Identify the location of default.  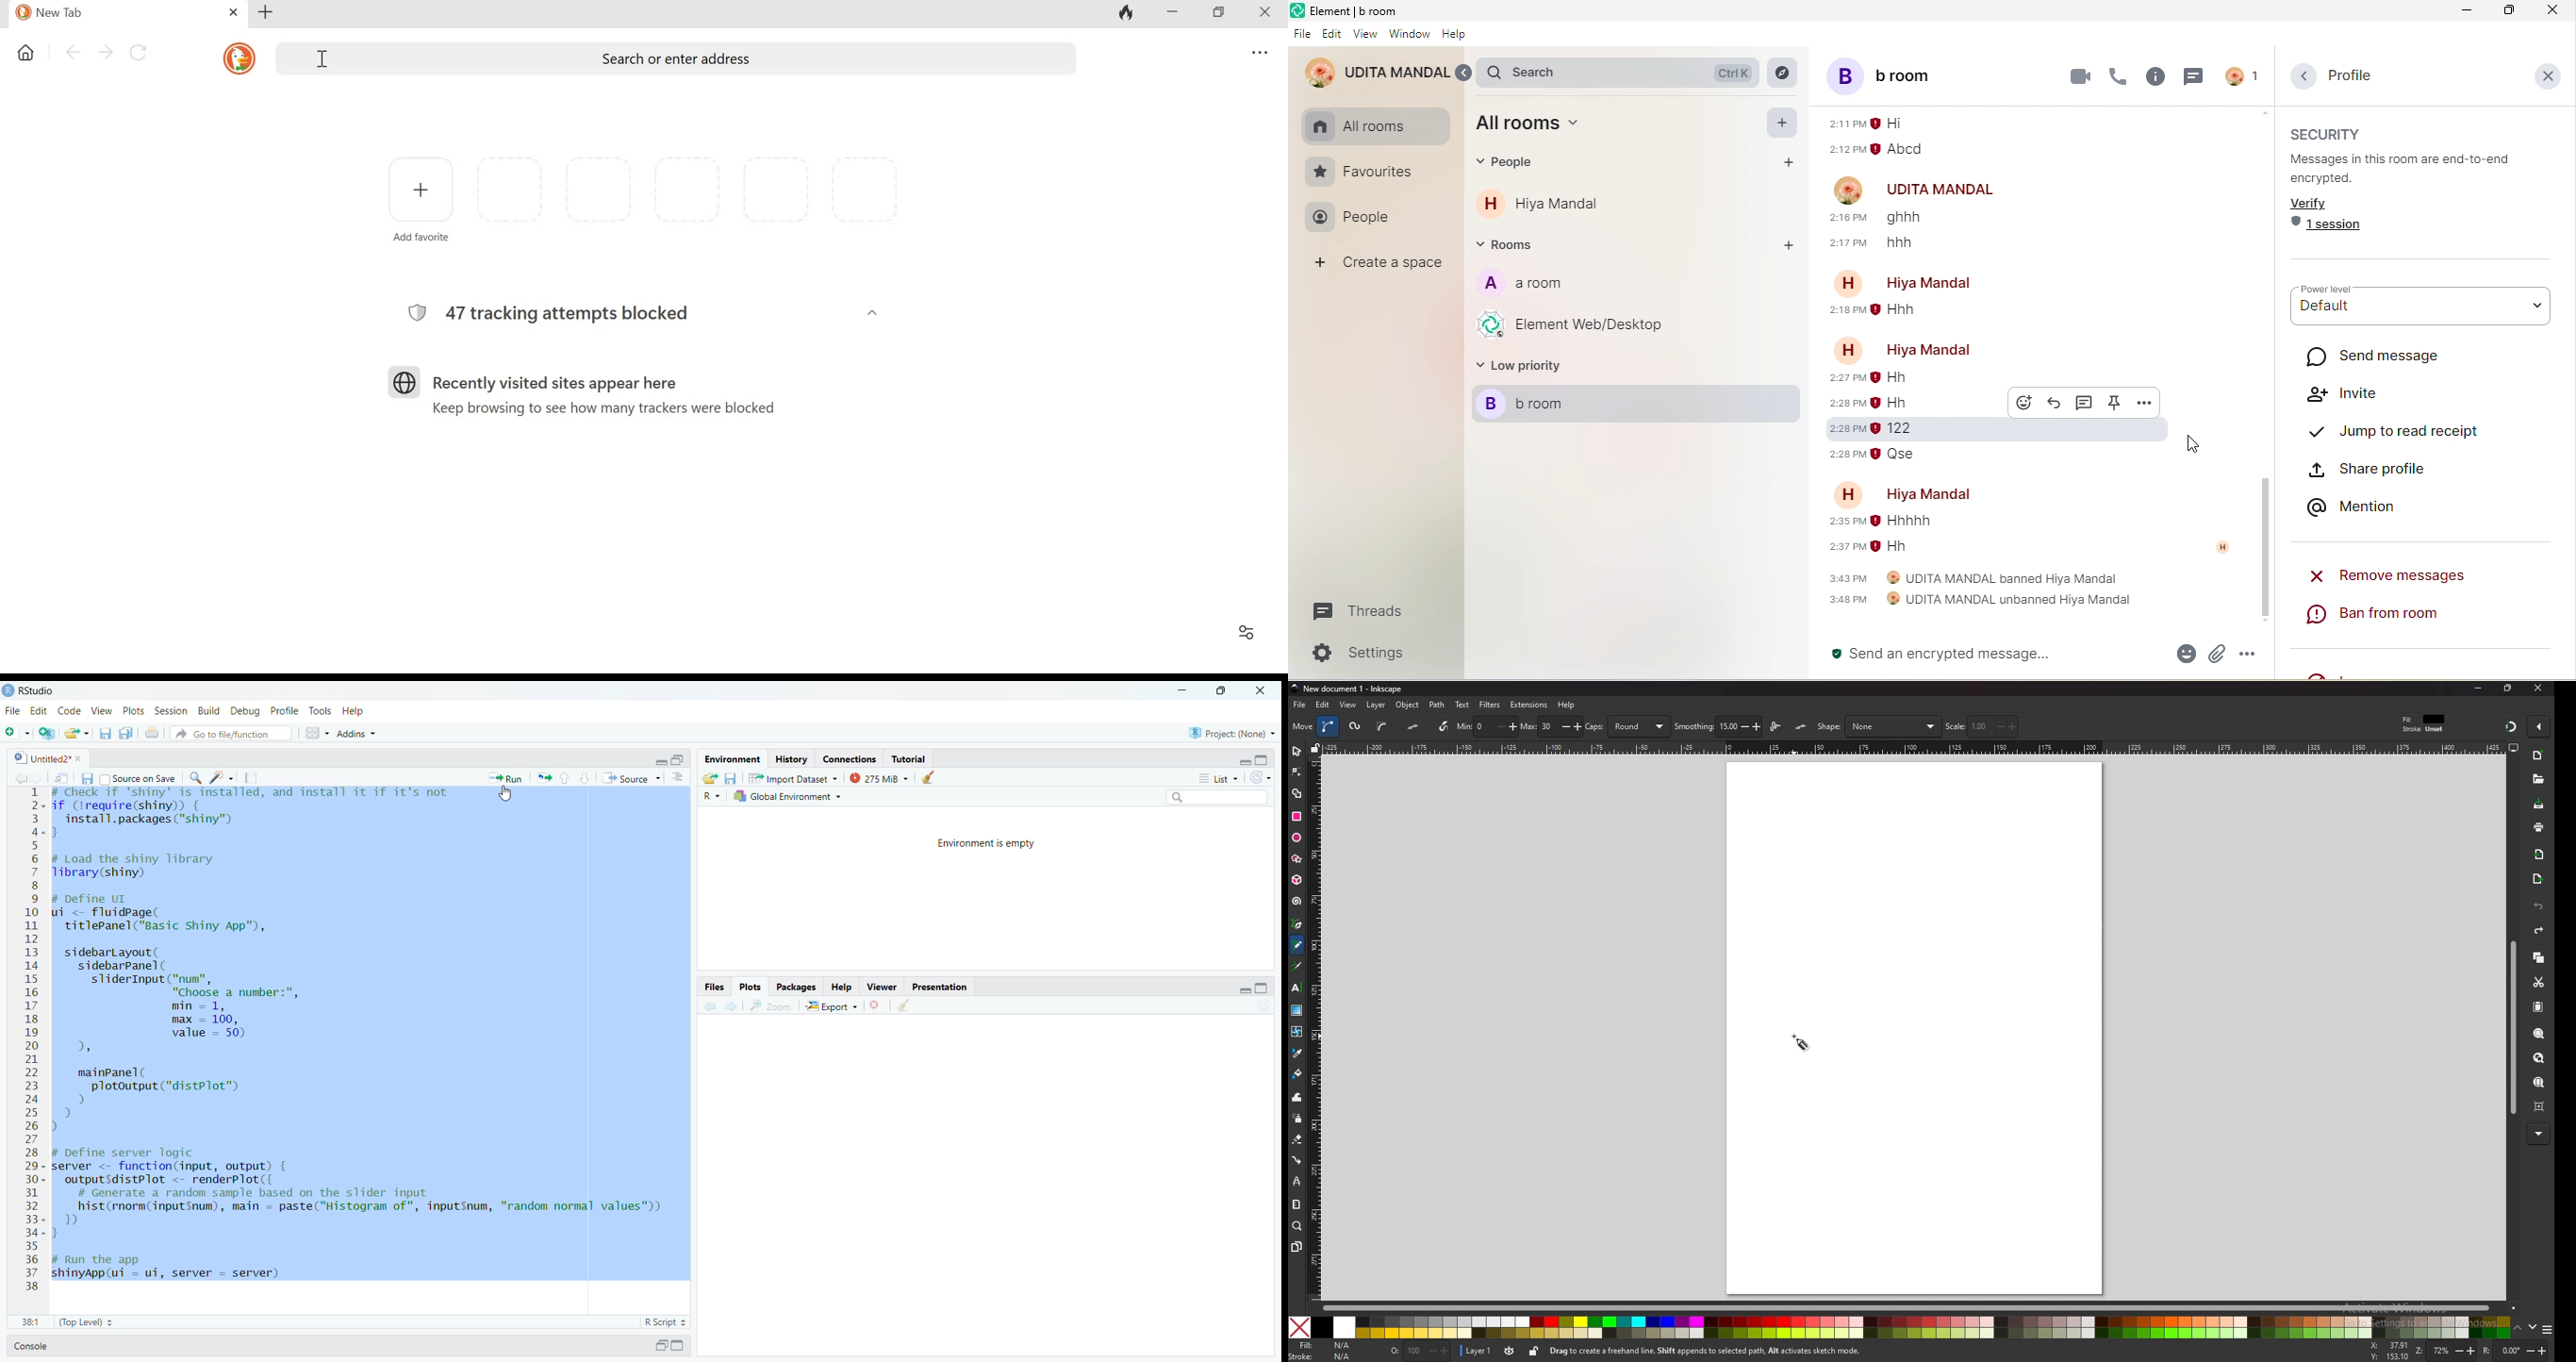
(2419, 315).